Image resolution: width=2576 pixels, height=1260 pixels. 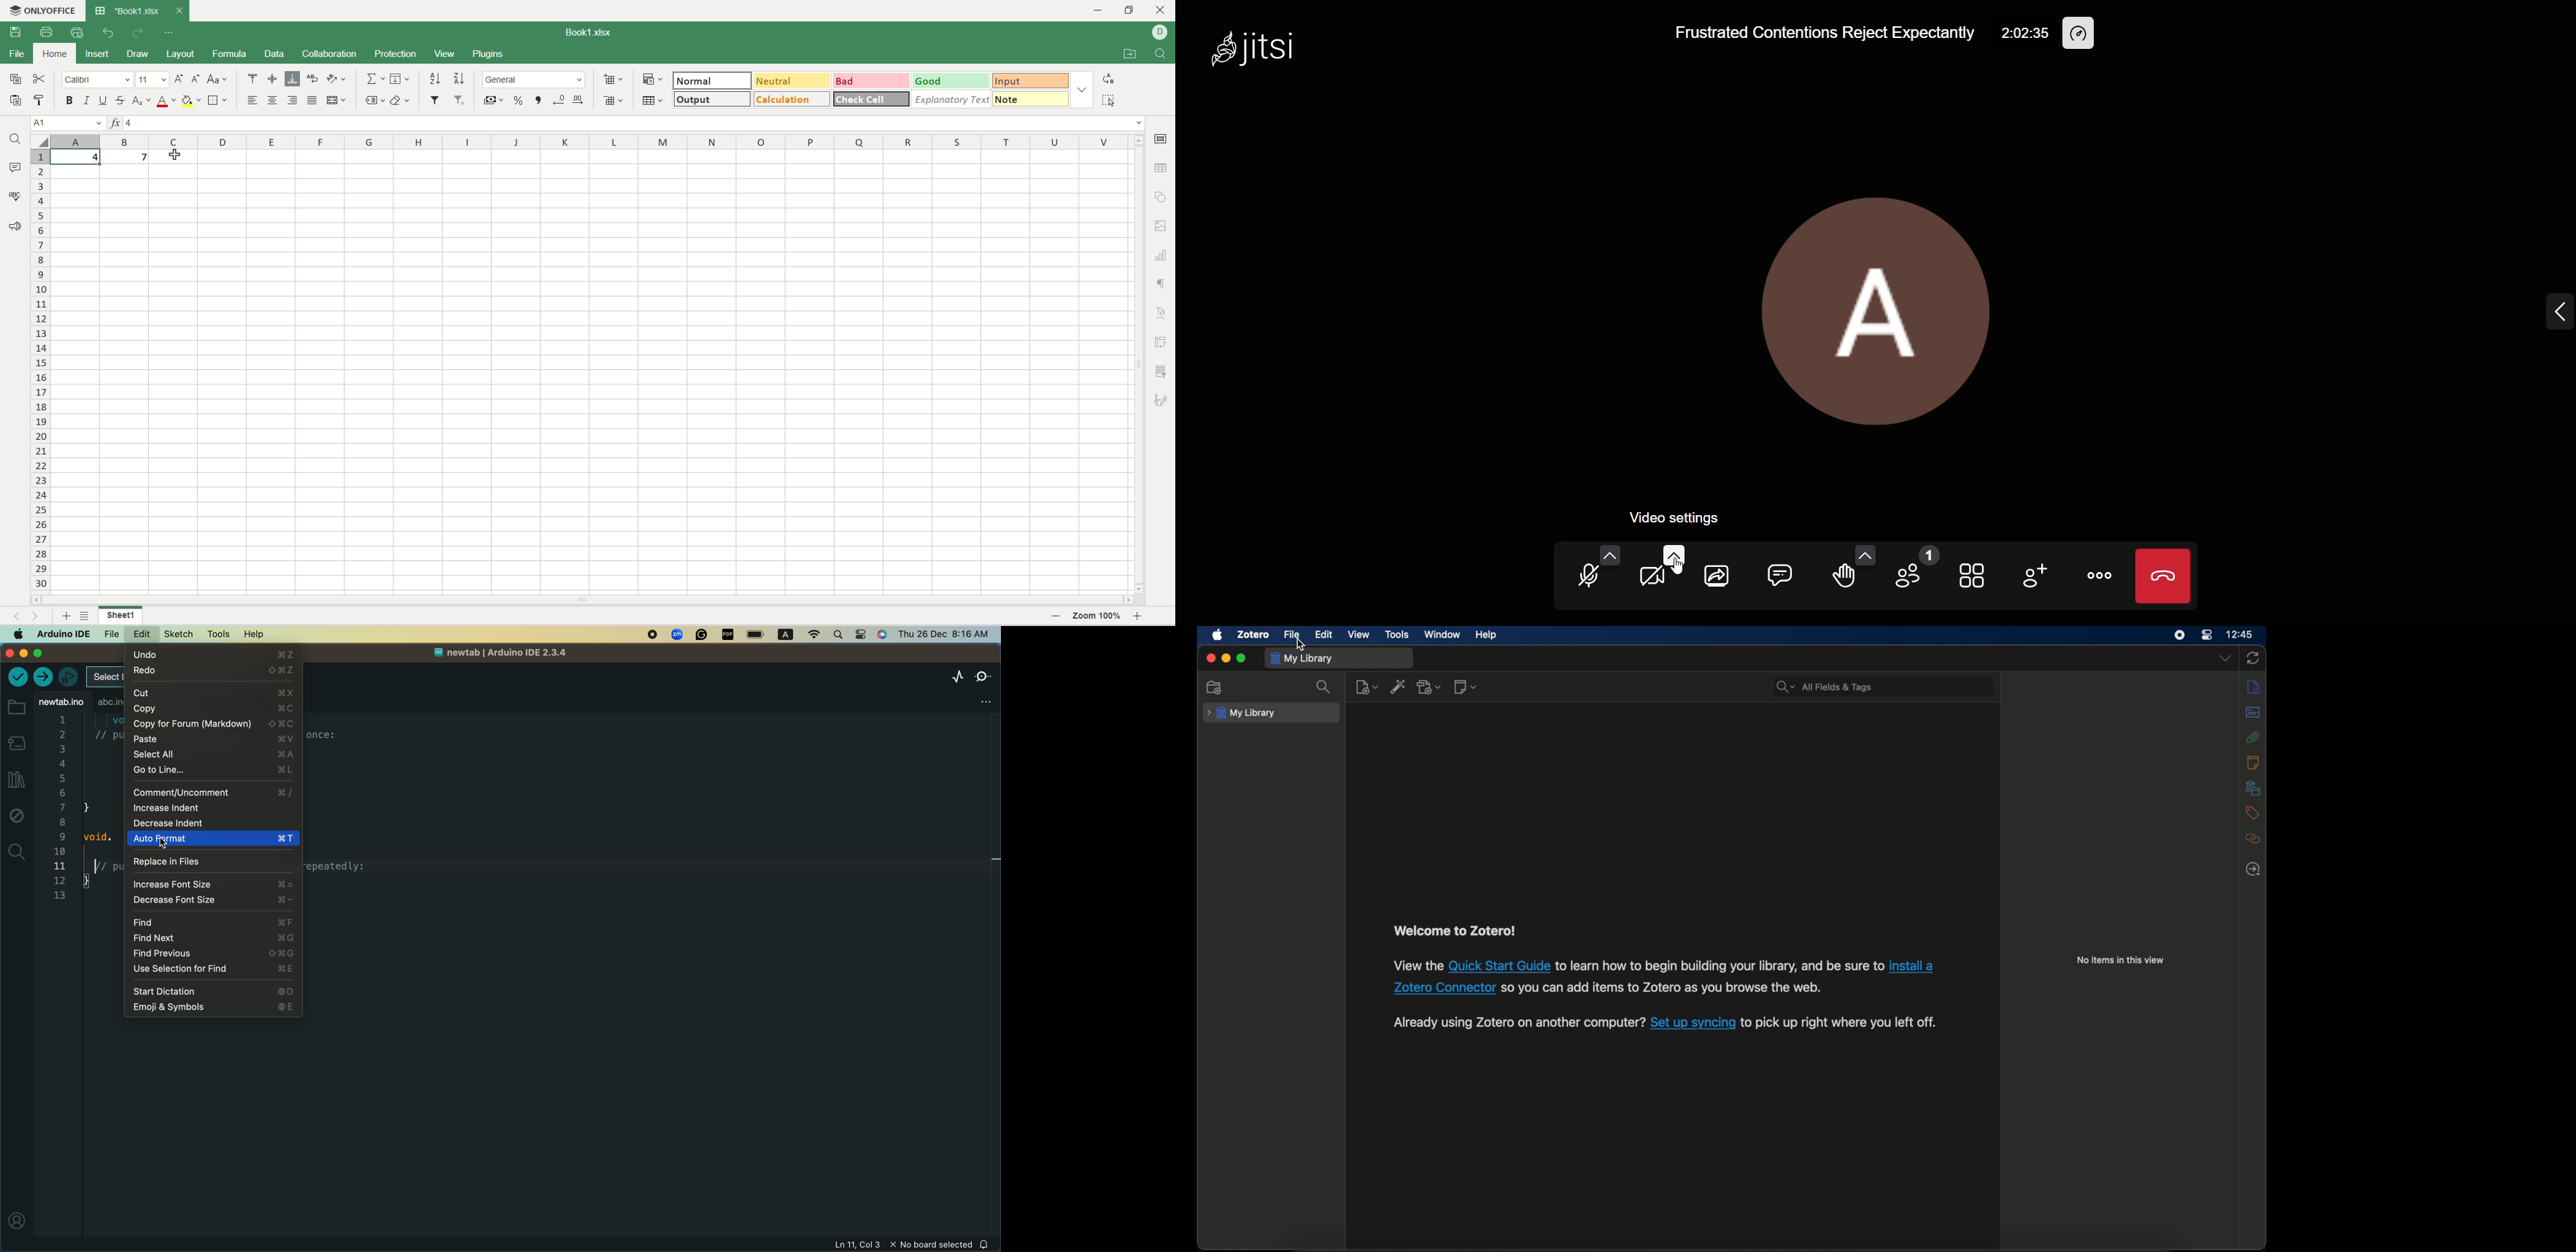 I want to click on input line, so click(x=636, y=122).